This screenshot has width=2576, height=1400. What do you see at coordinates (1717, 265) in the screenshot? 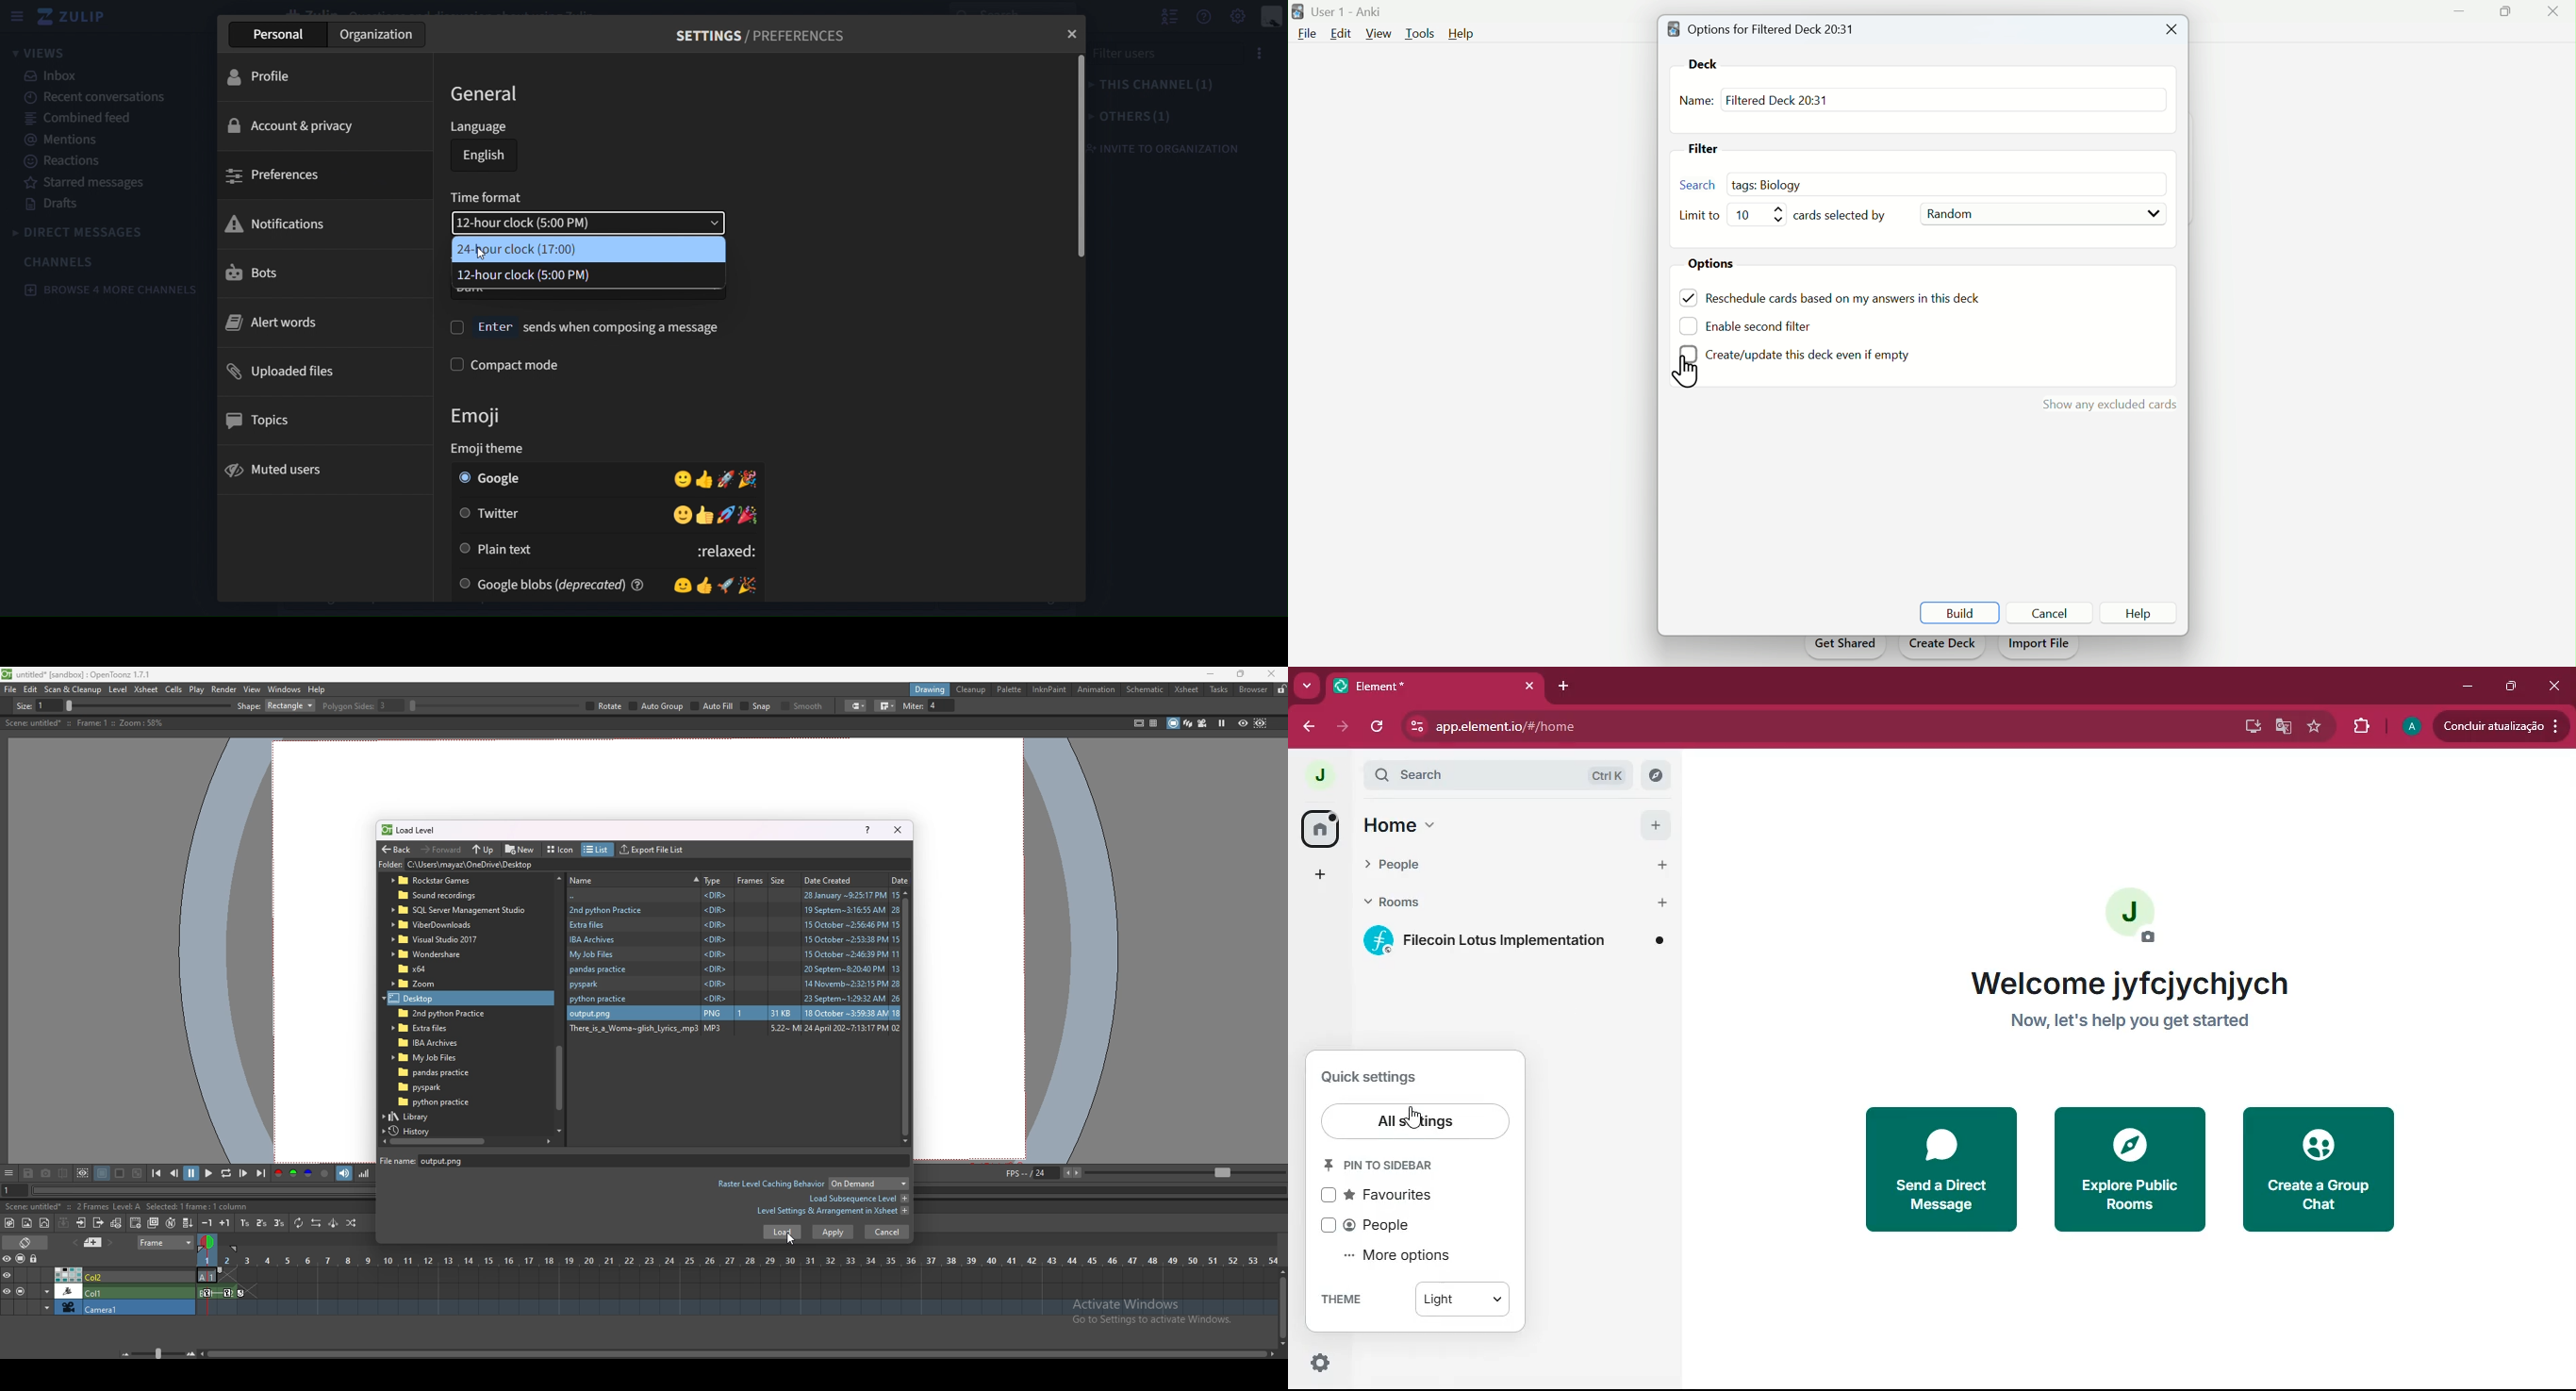
I see `Options` at bounding box center [1717, 265].